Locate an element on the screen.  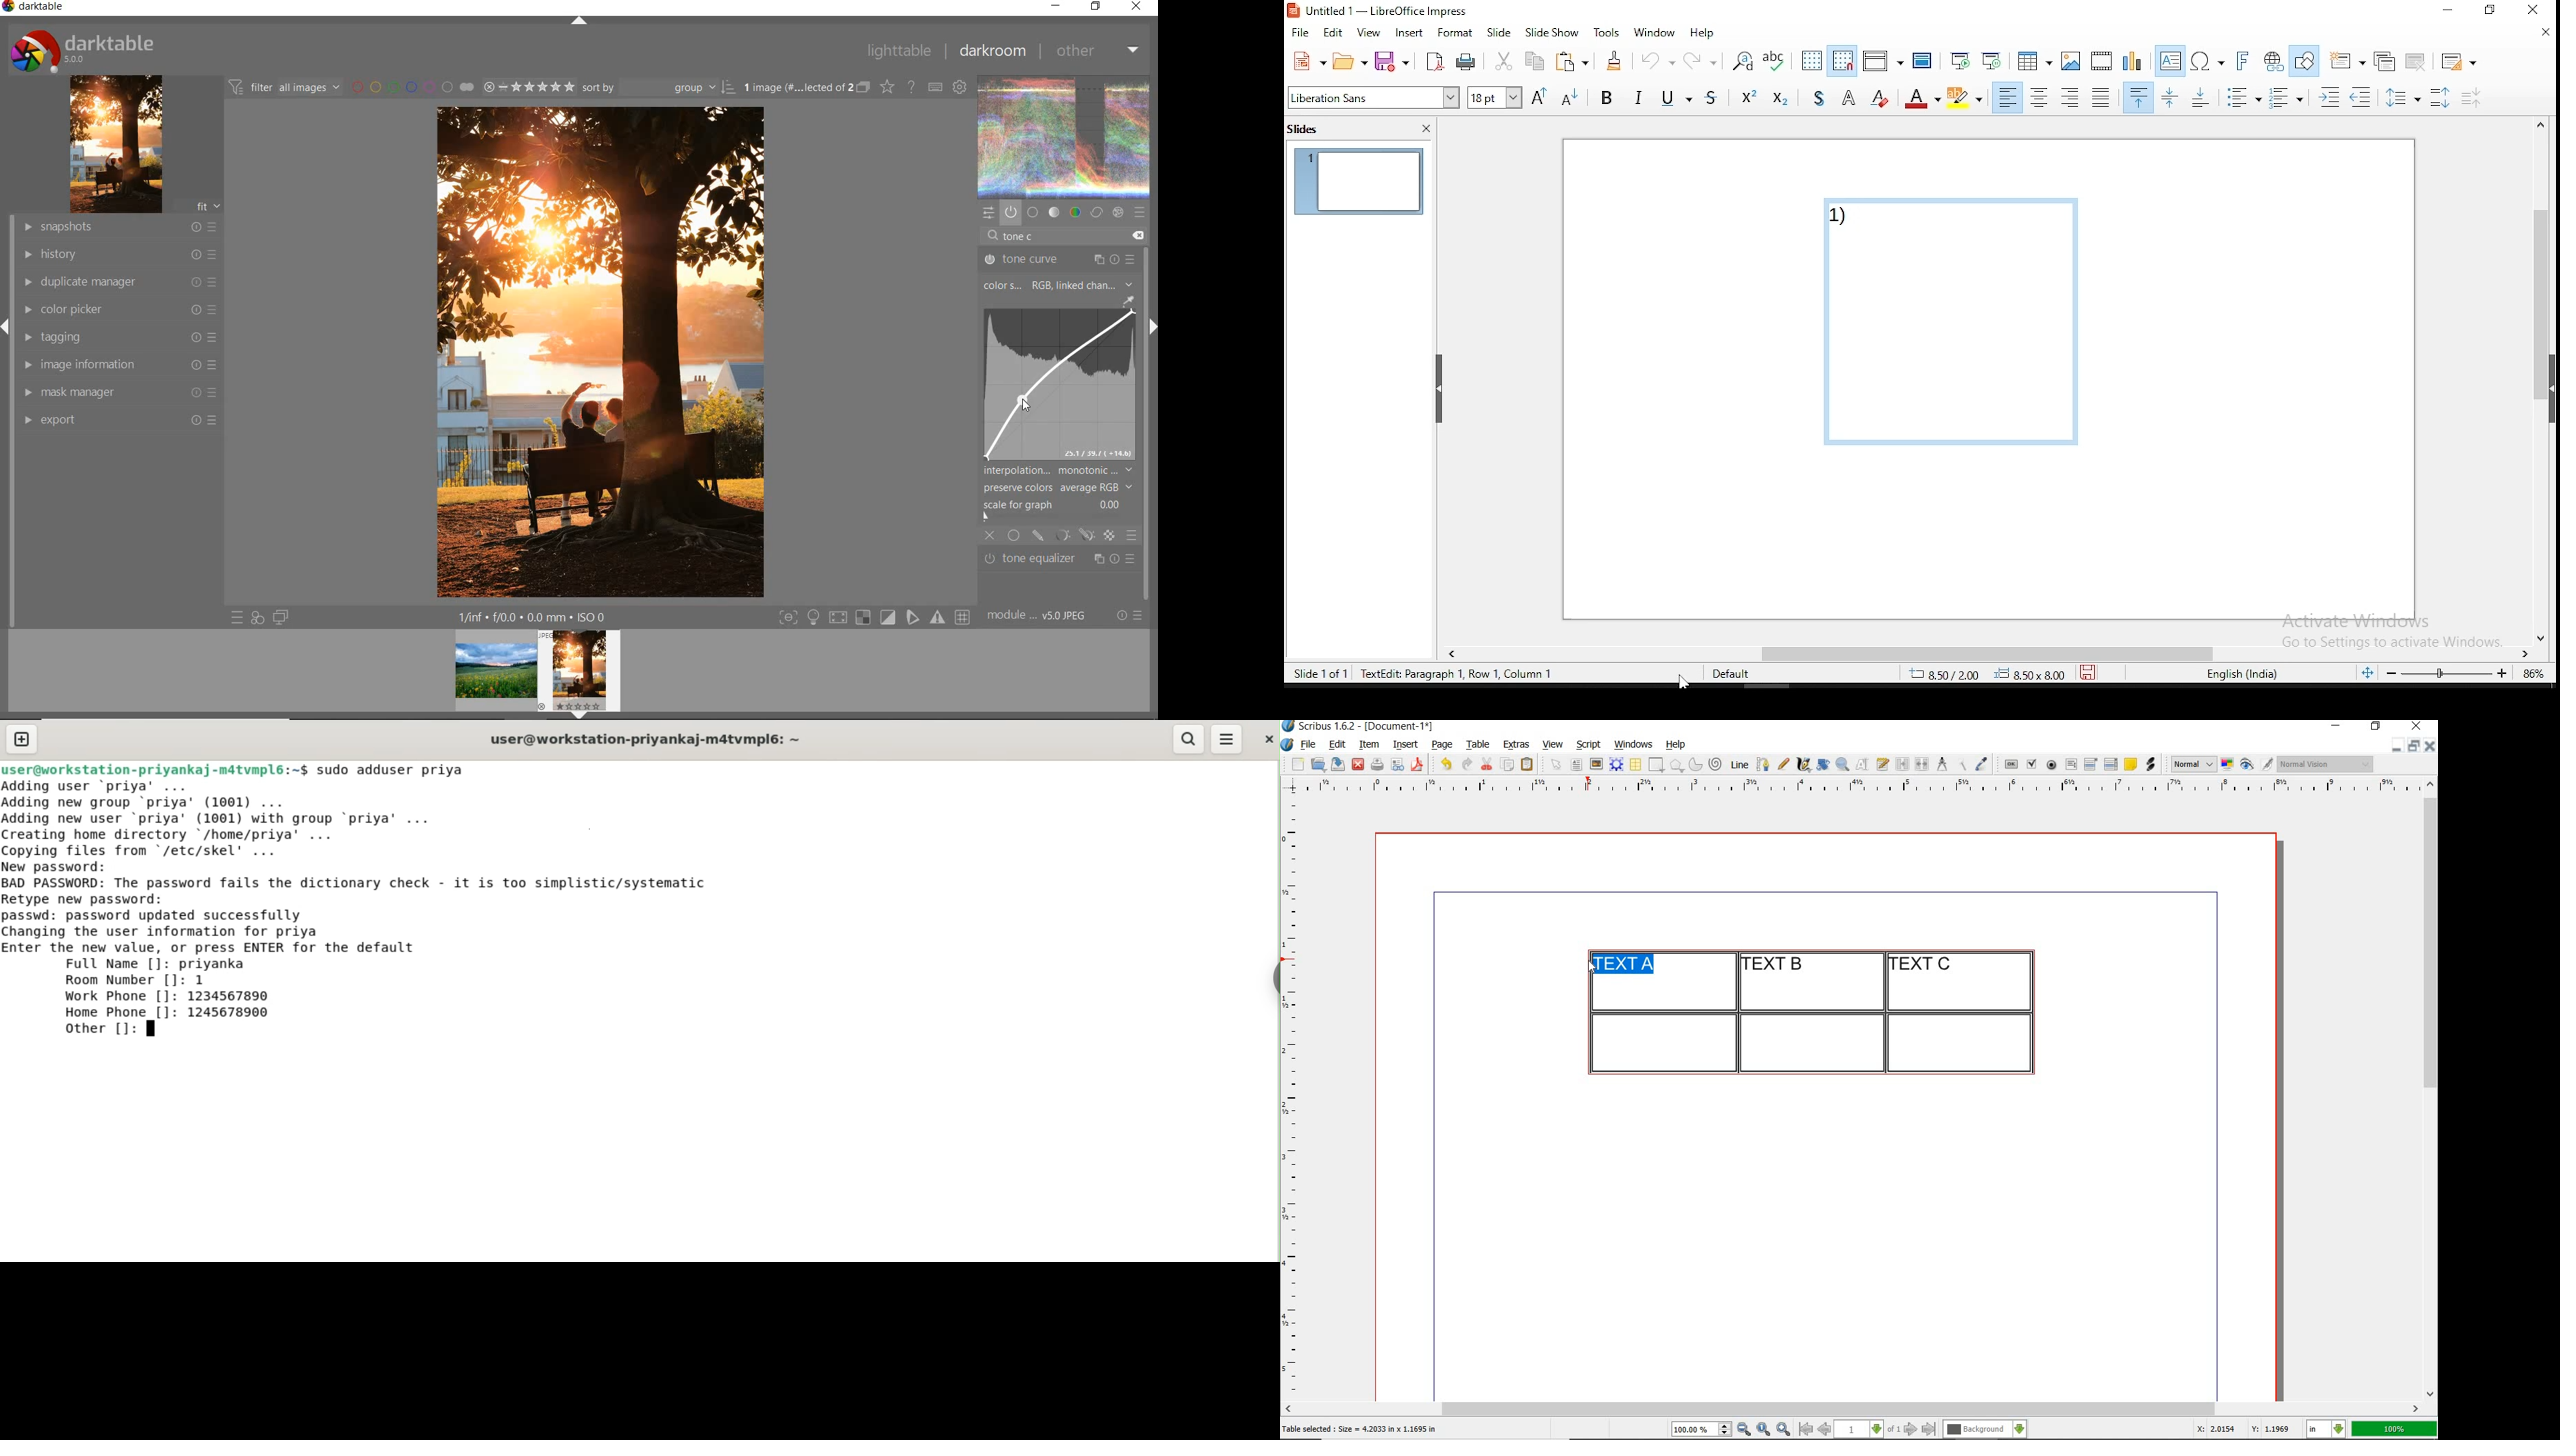
go to last page is located at coordinates (1930, 1430).